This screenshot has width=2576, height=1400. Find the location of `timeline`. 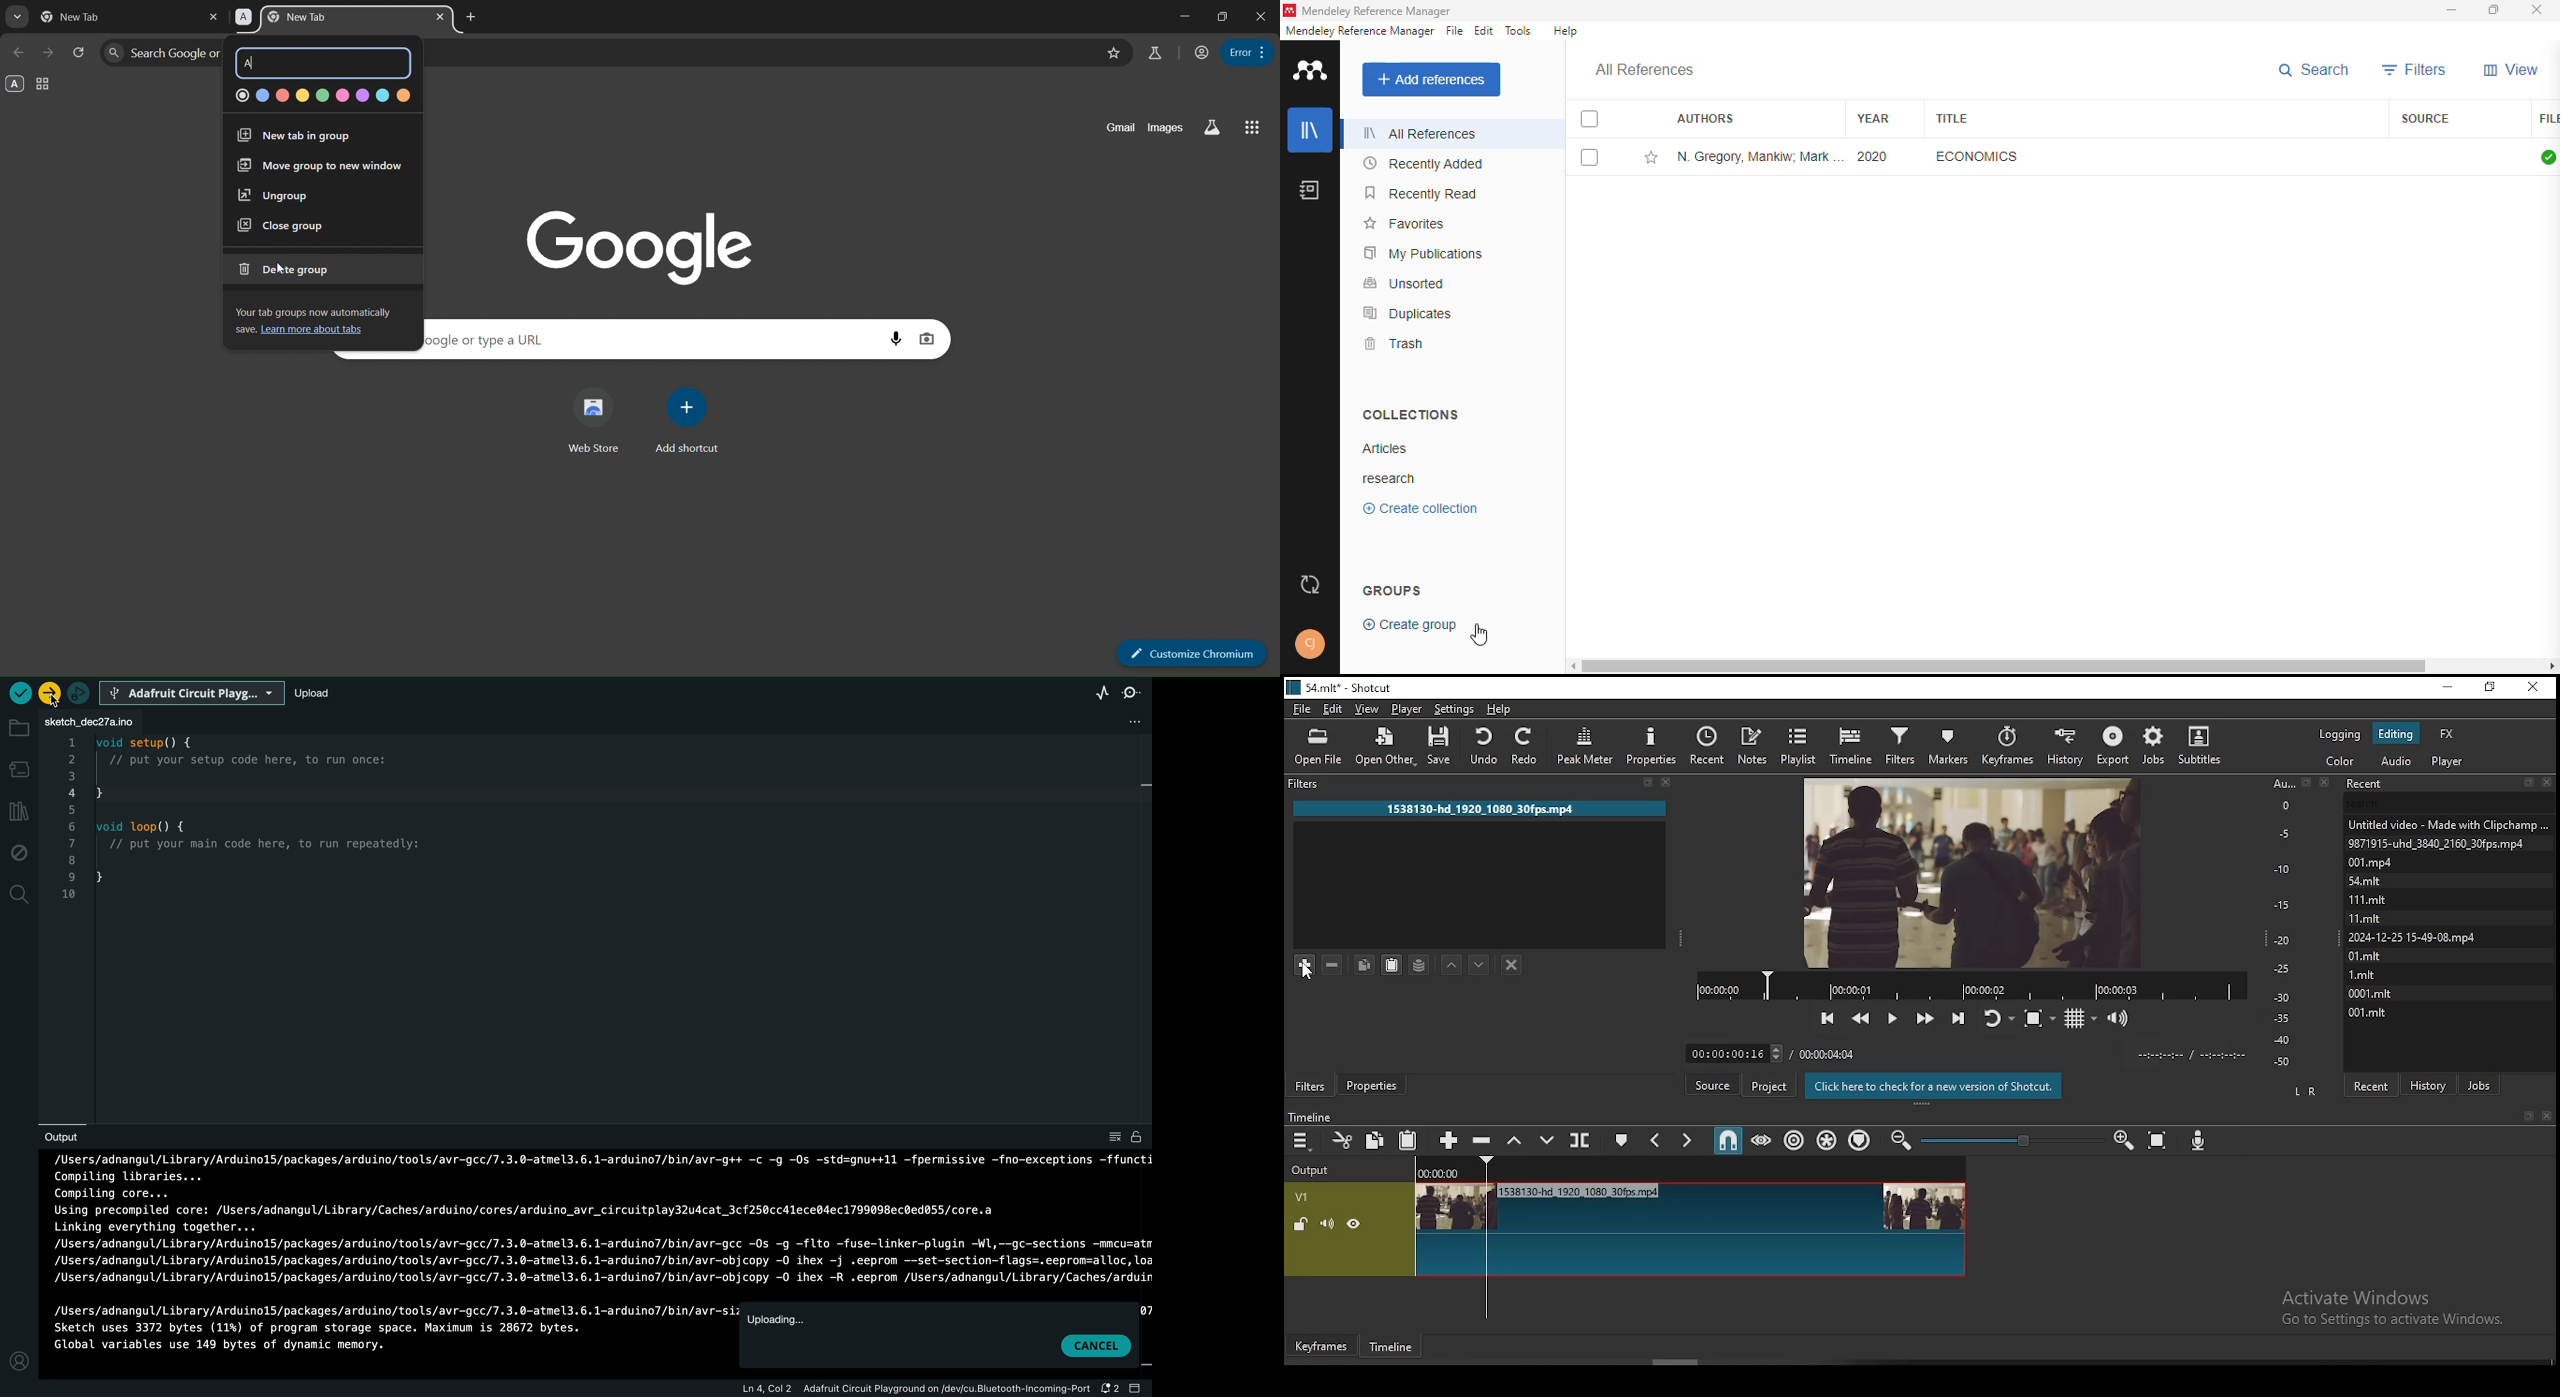

timeline is located at coordinates (1308, 1118).